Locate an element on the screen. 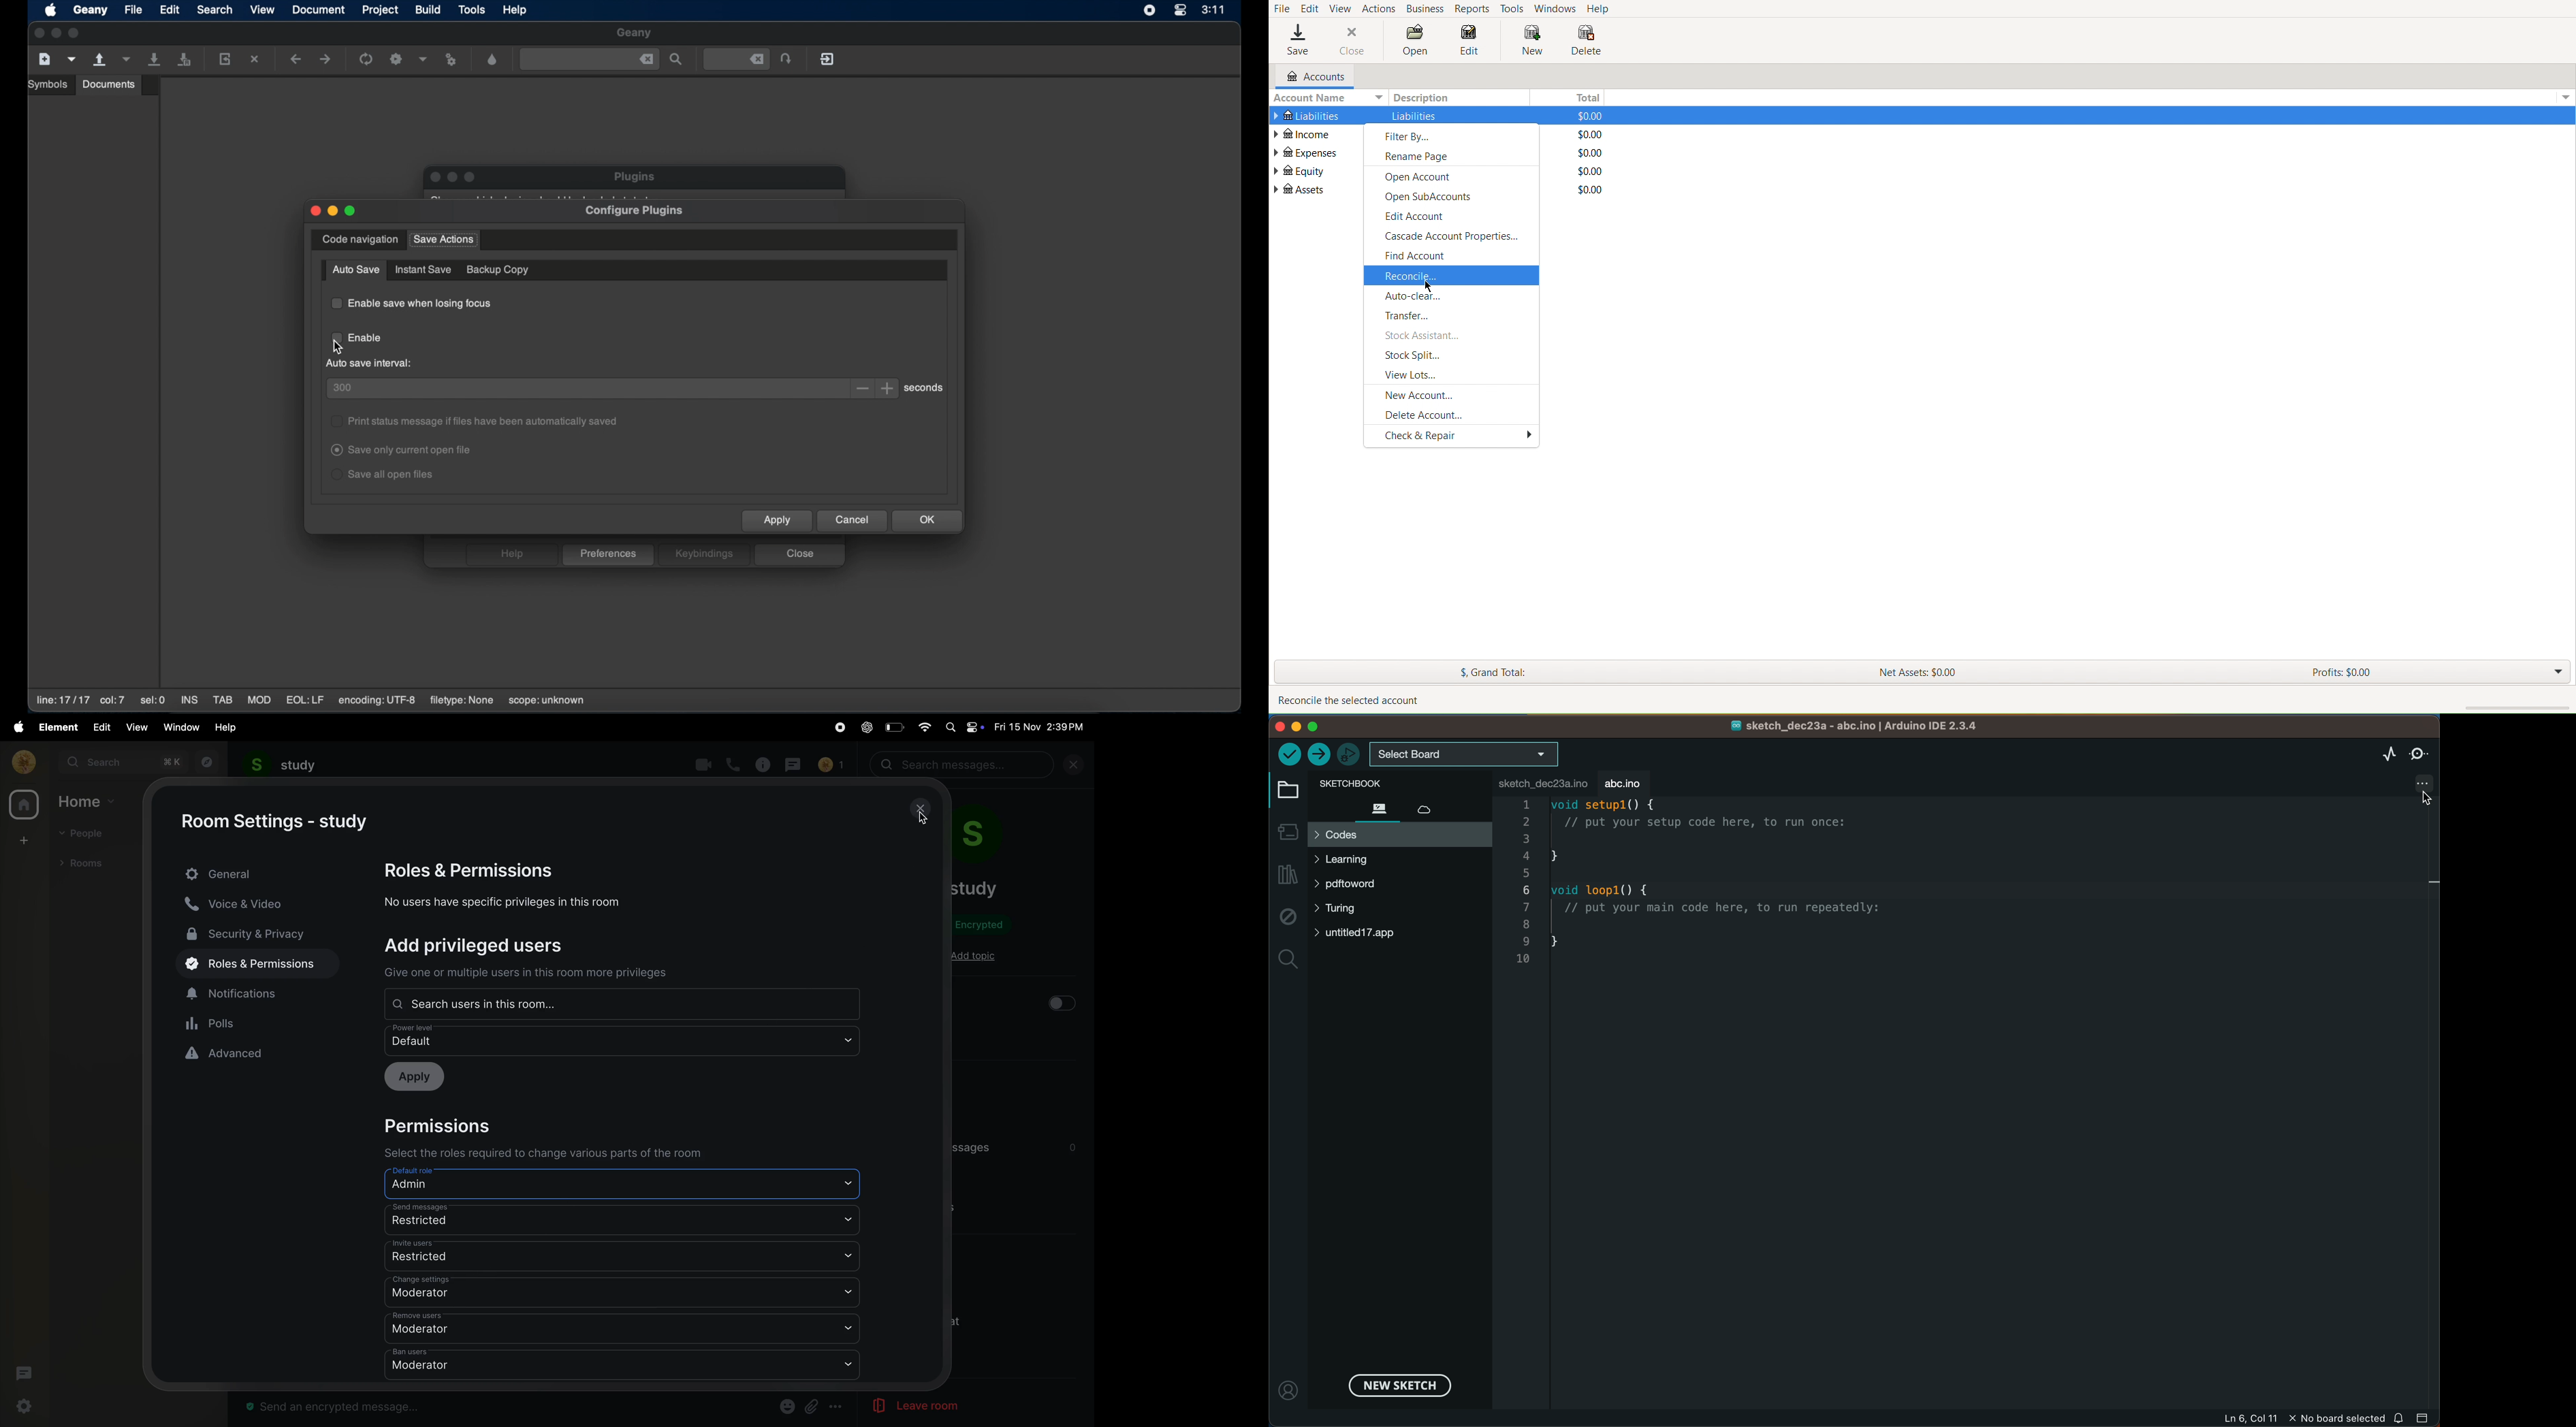  open a recent file is located at coordinates (126, 59).